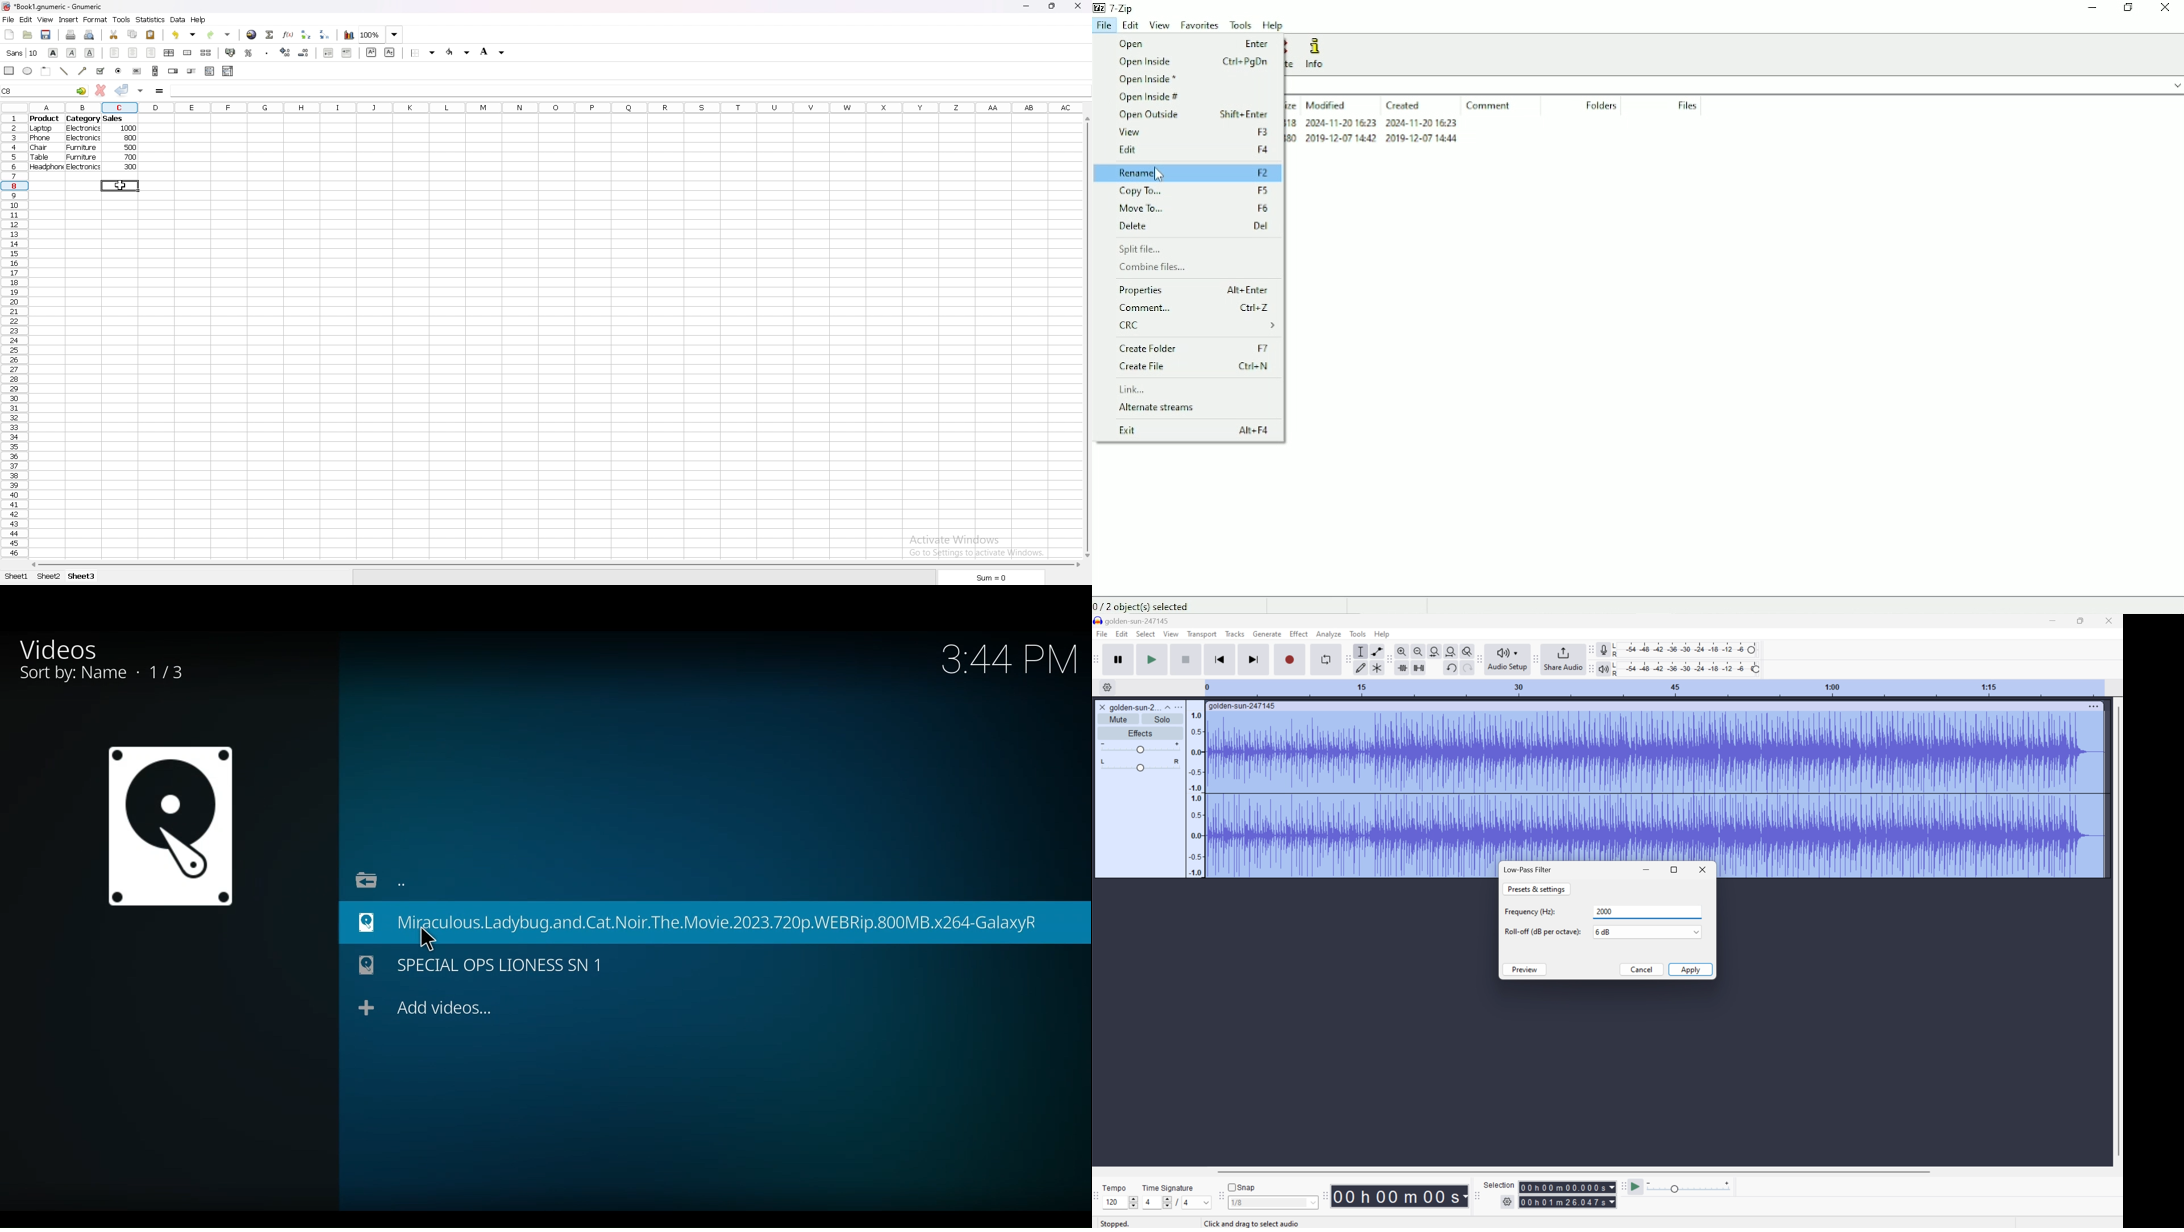  I want to click on Frequency(Hz):, so click(1530, 911).